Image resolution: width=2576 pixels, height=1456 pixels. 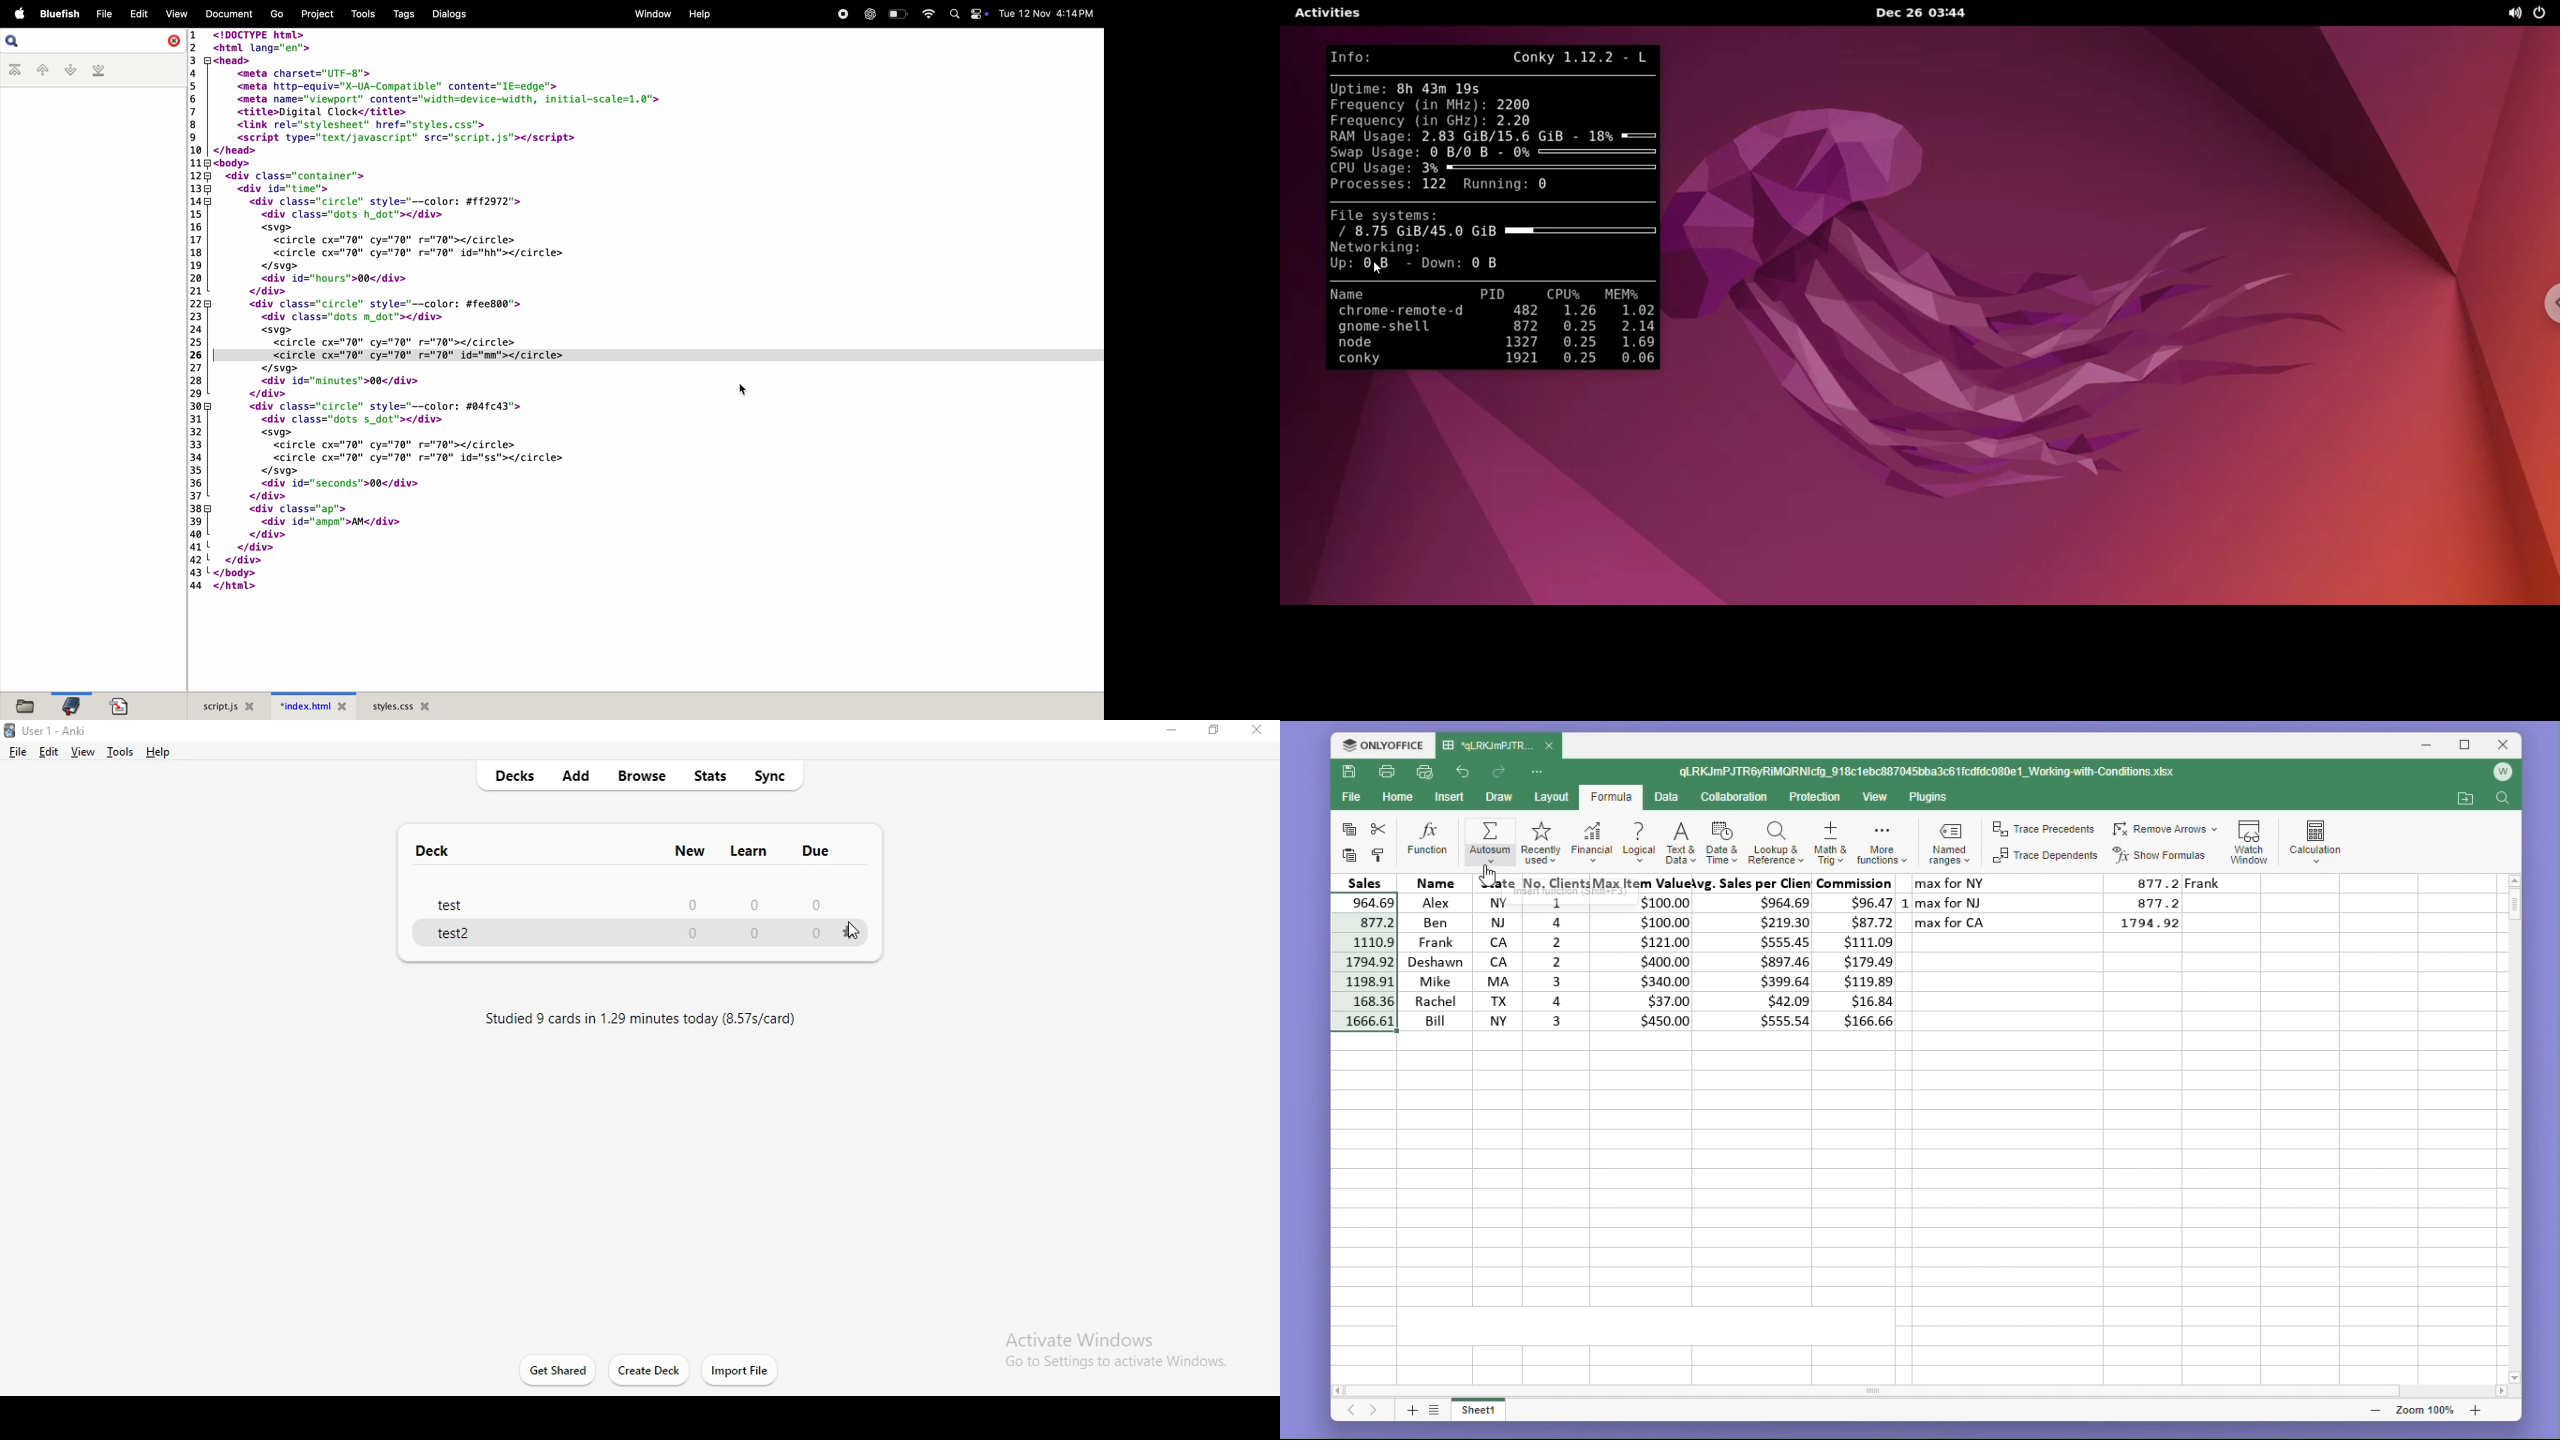 I want to click on trace dependents, so click(x=2043, y=859).